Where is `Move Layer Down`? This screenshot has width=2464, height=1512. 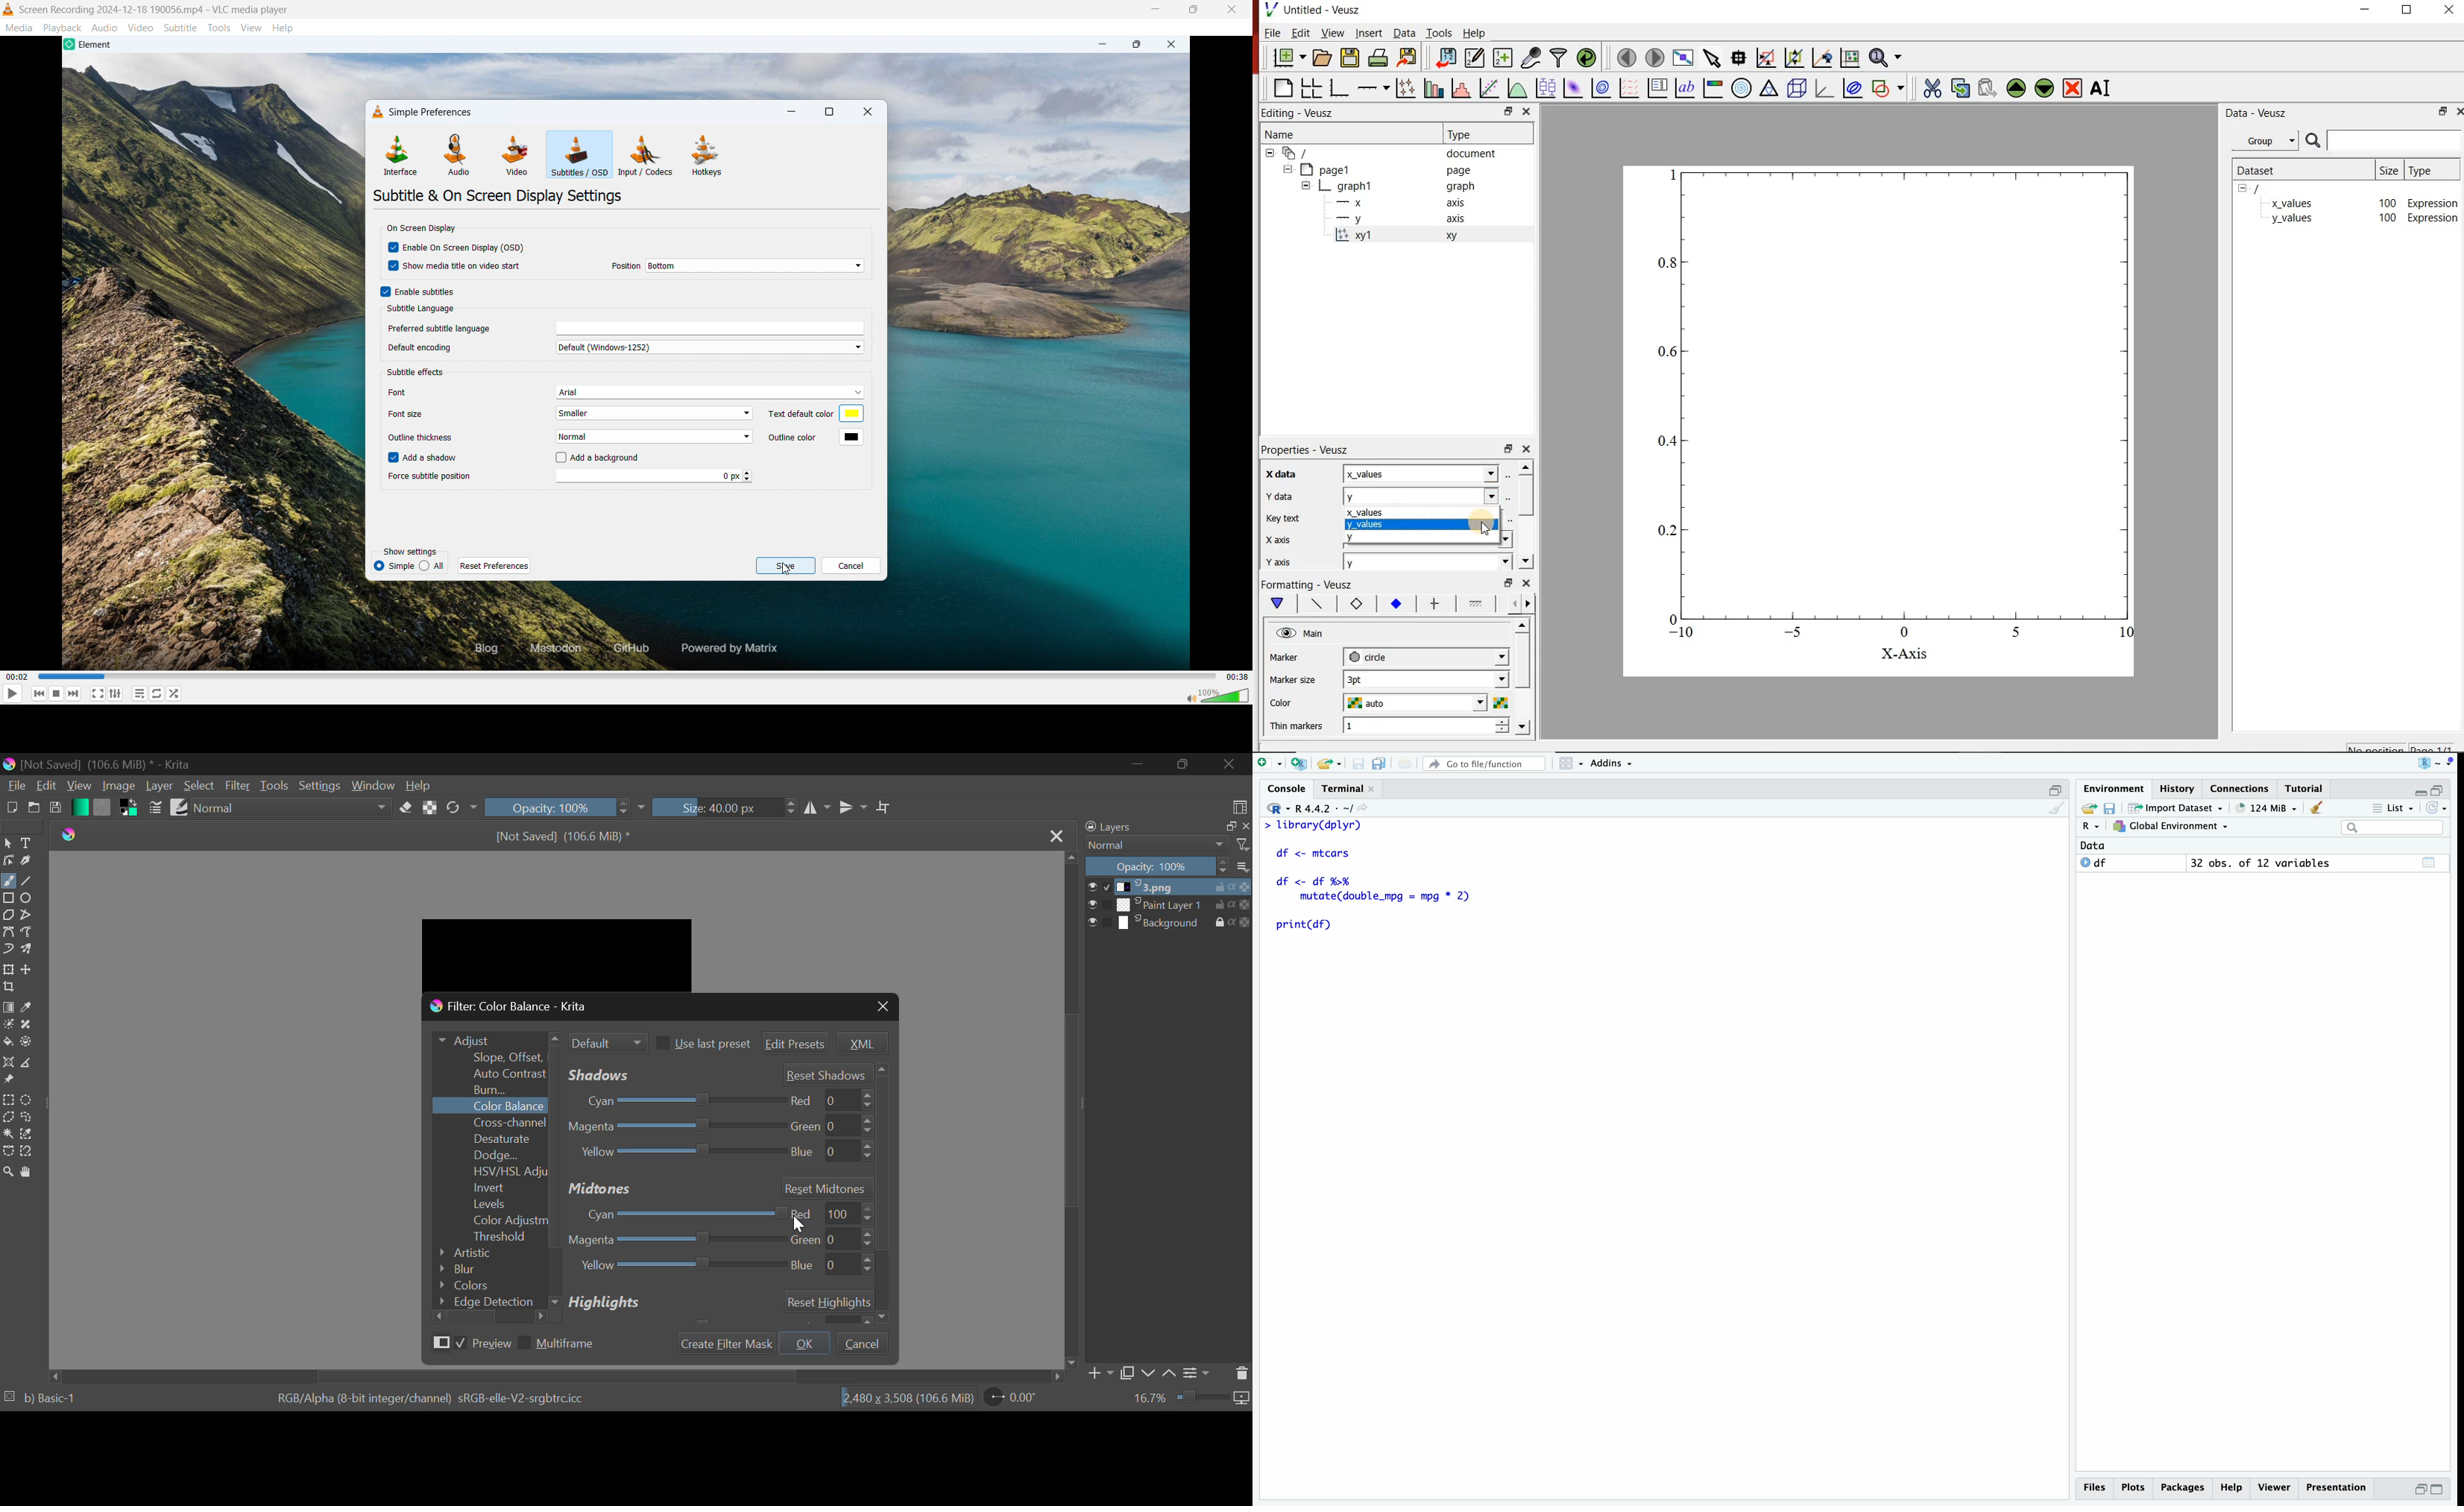 Move Layer Down is located at coordinates (1151, 1373).